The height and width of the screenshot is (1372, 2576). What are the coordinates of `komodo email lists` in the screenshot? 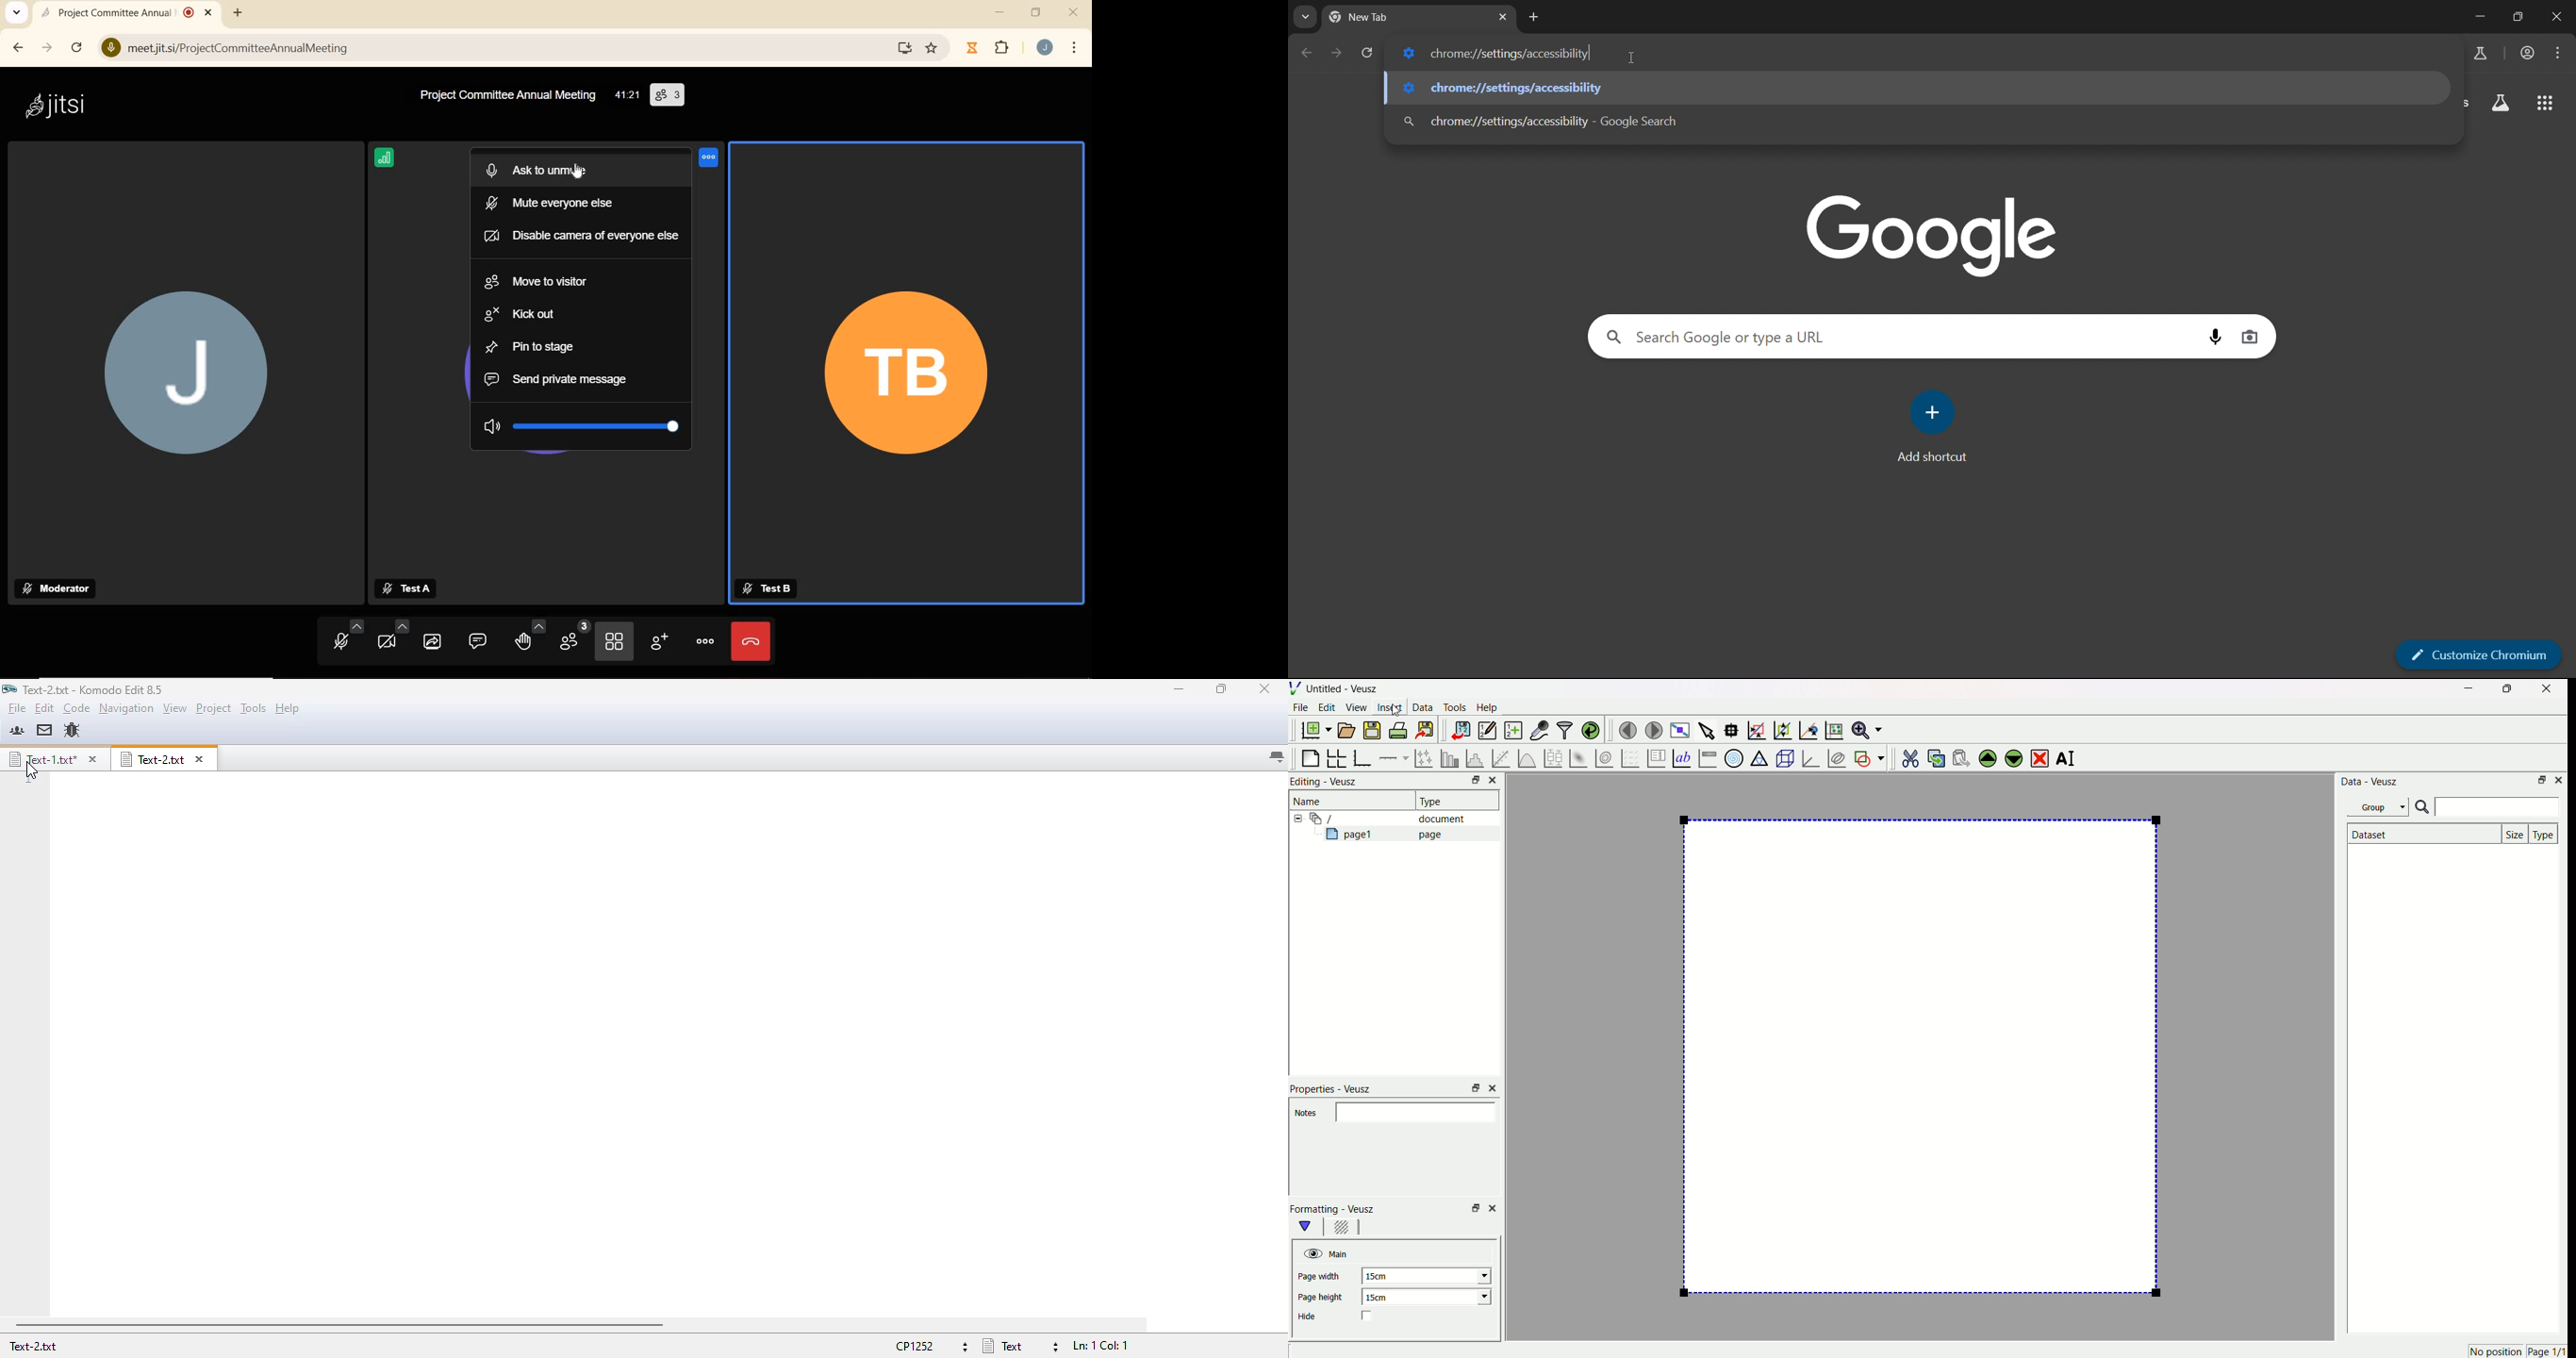 It's located at (44, 729).